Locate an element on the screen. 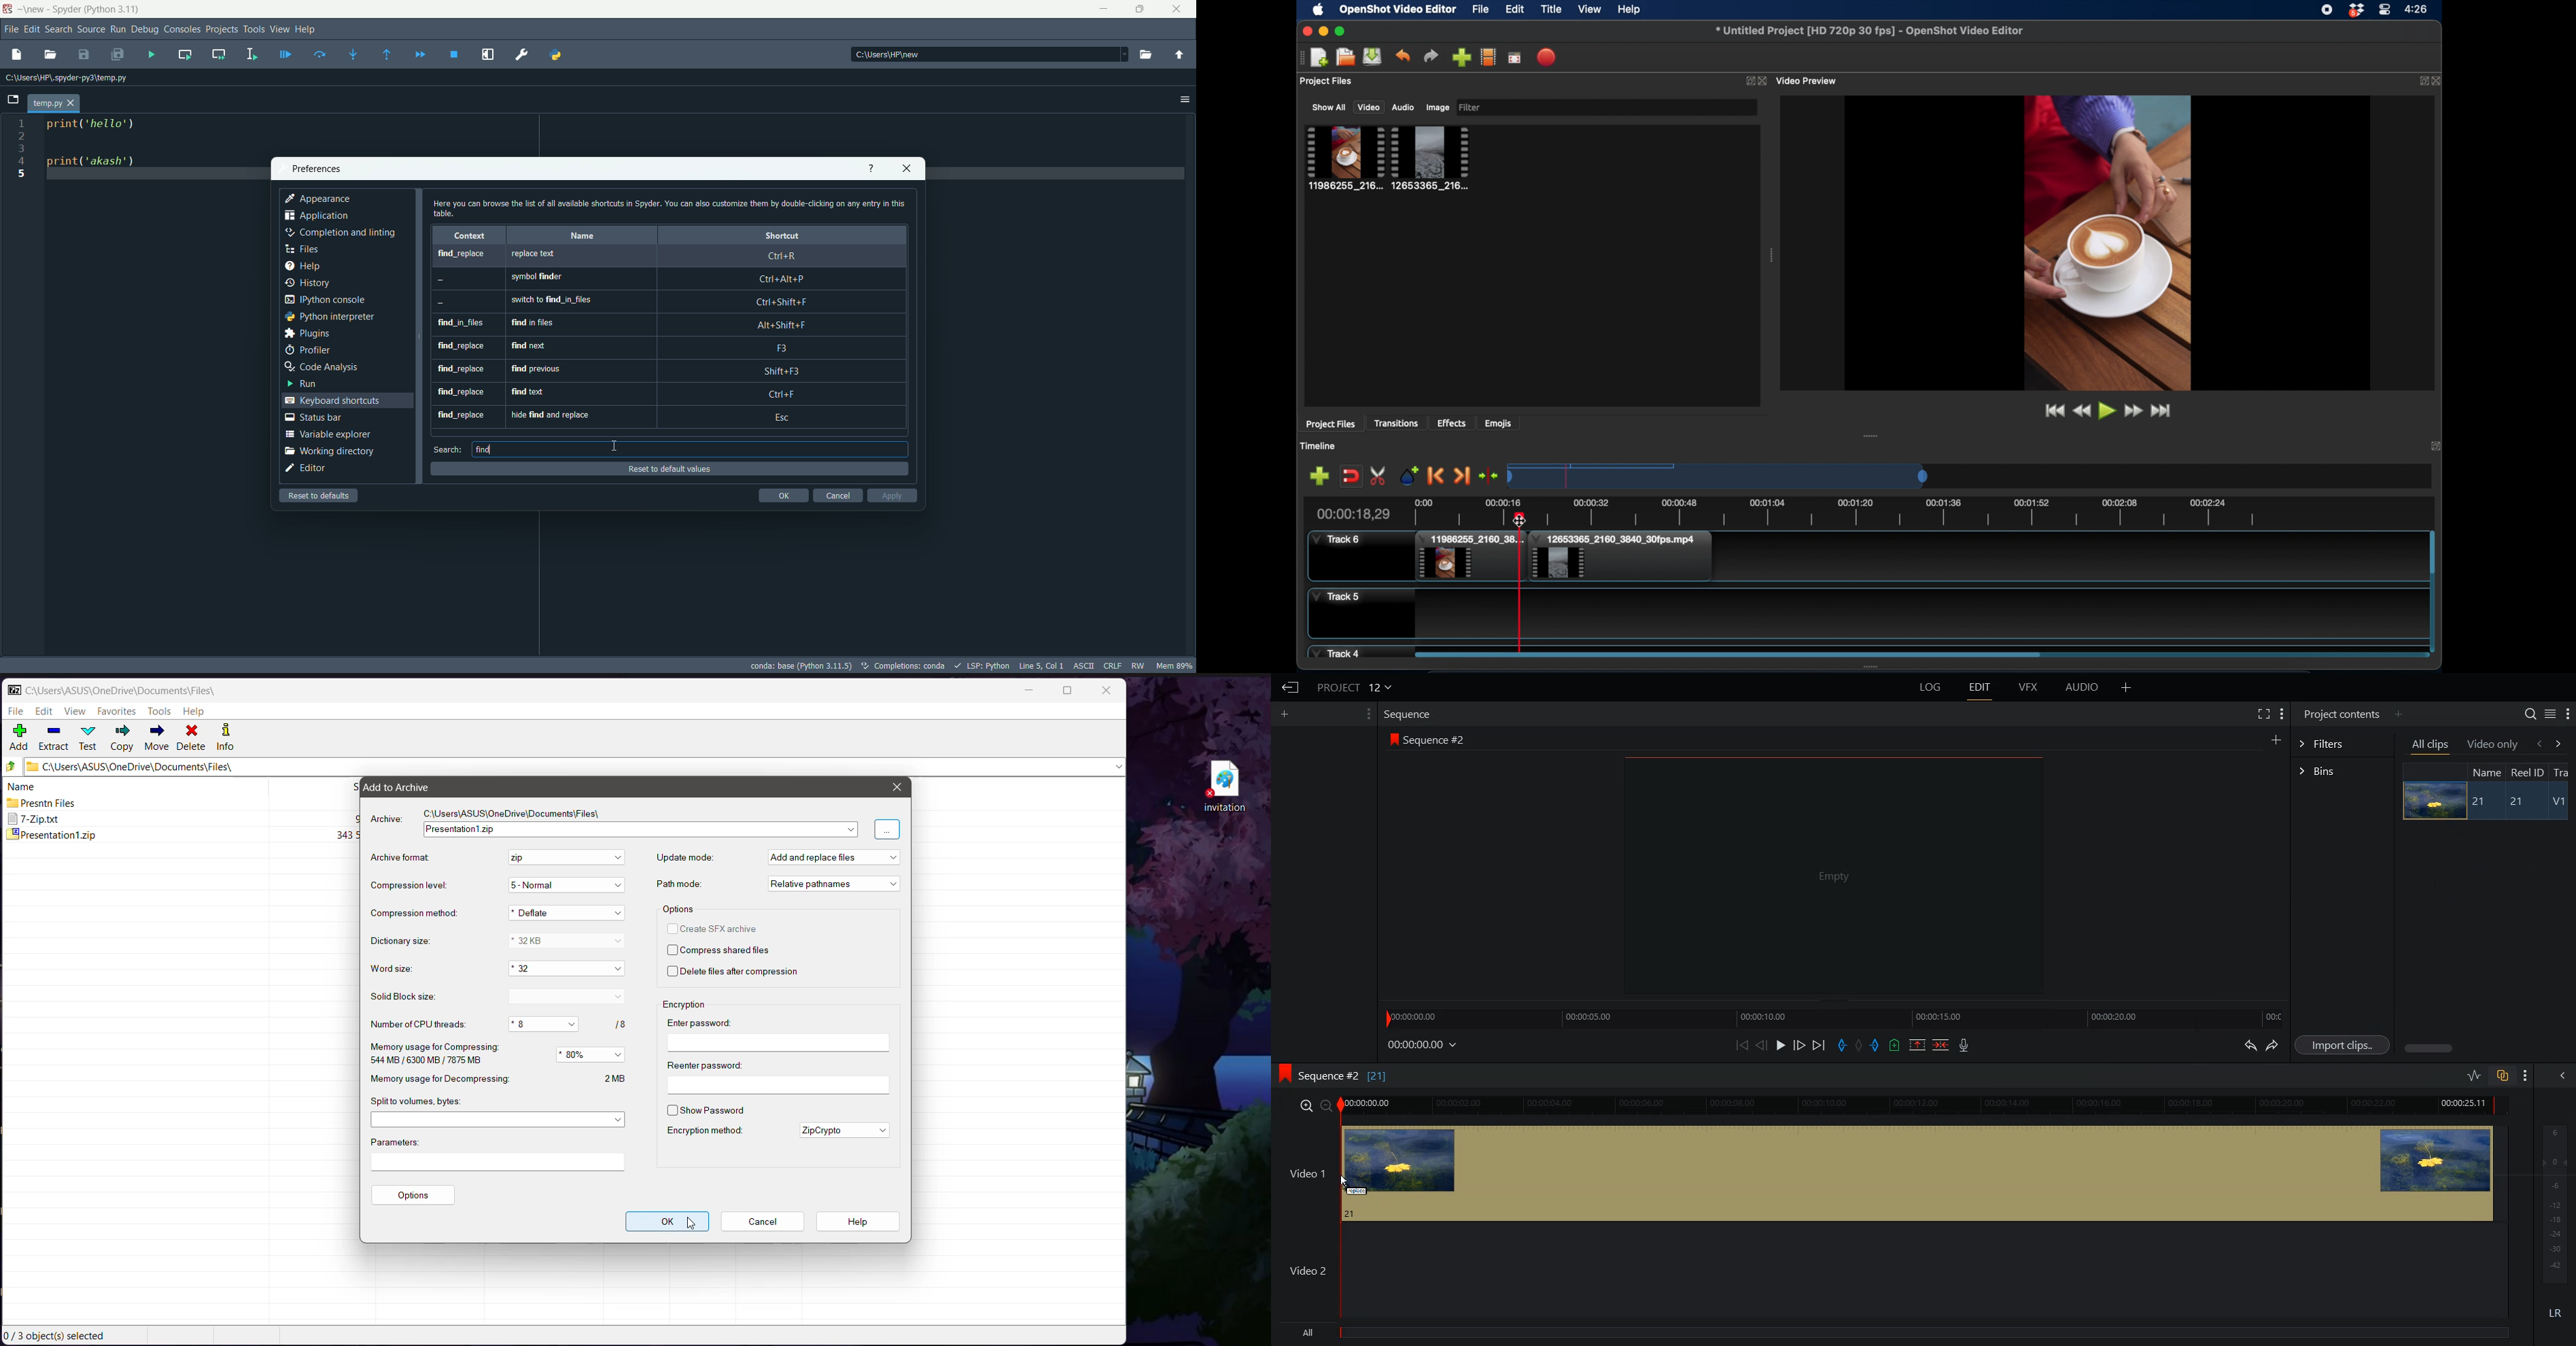 The image size is (2576, 1372). context is located at coordinates (473, 236).